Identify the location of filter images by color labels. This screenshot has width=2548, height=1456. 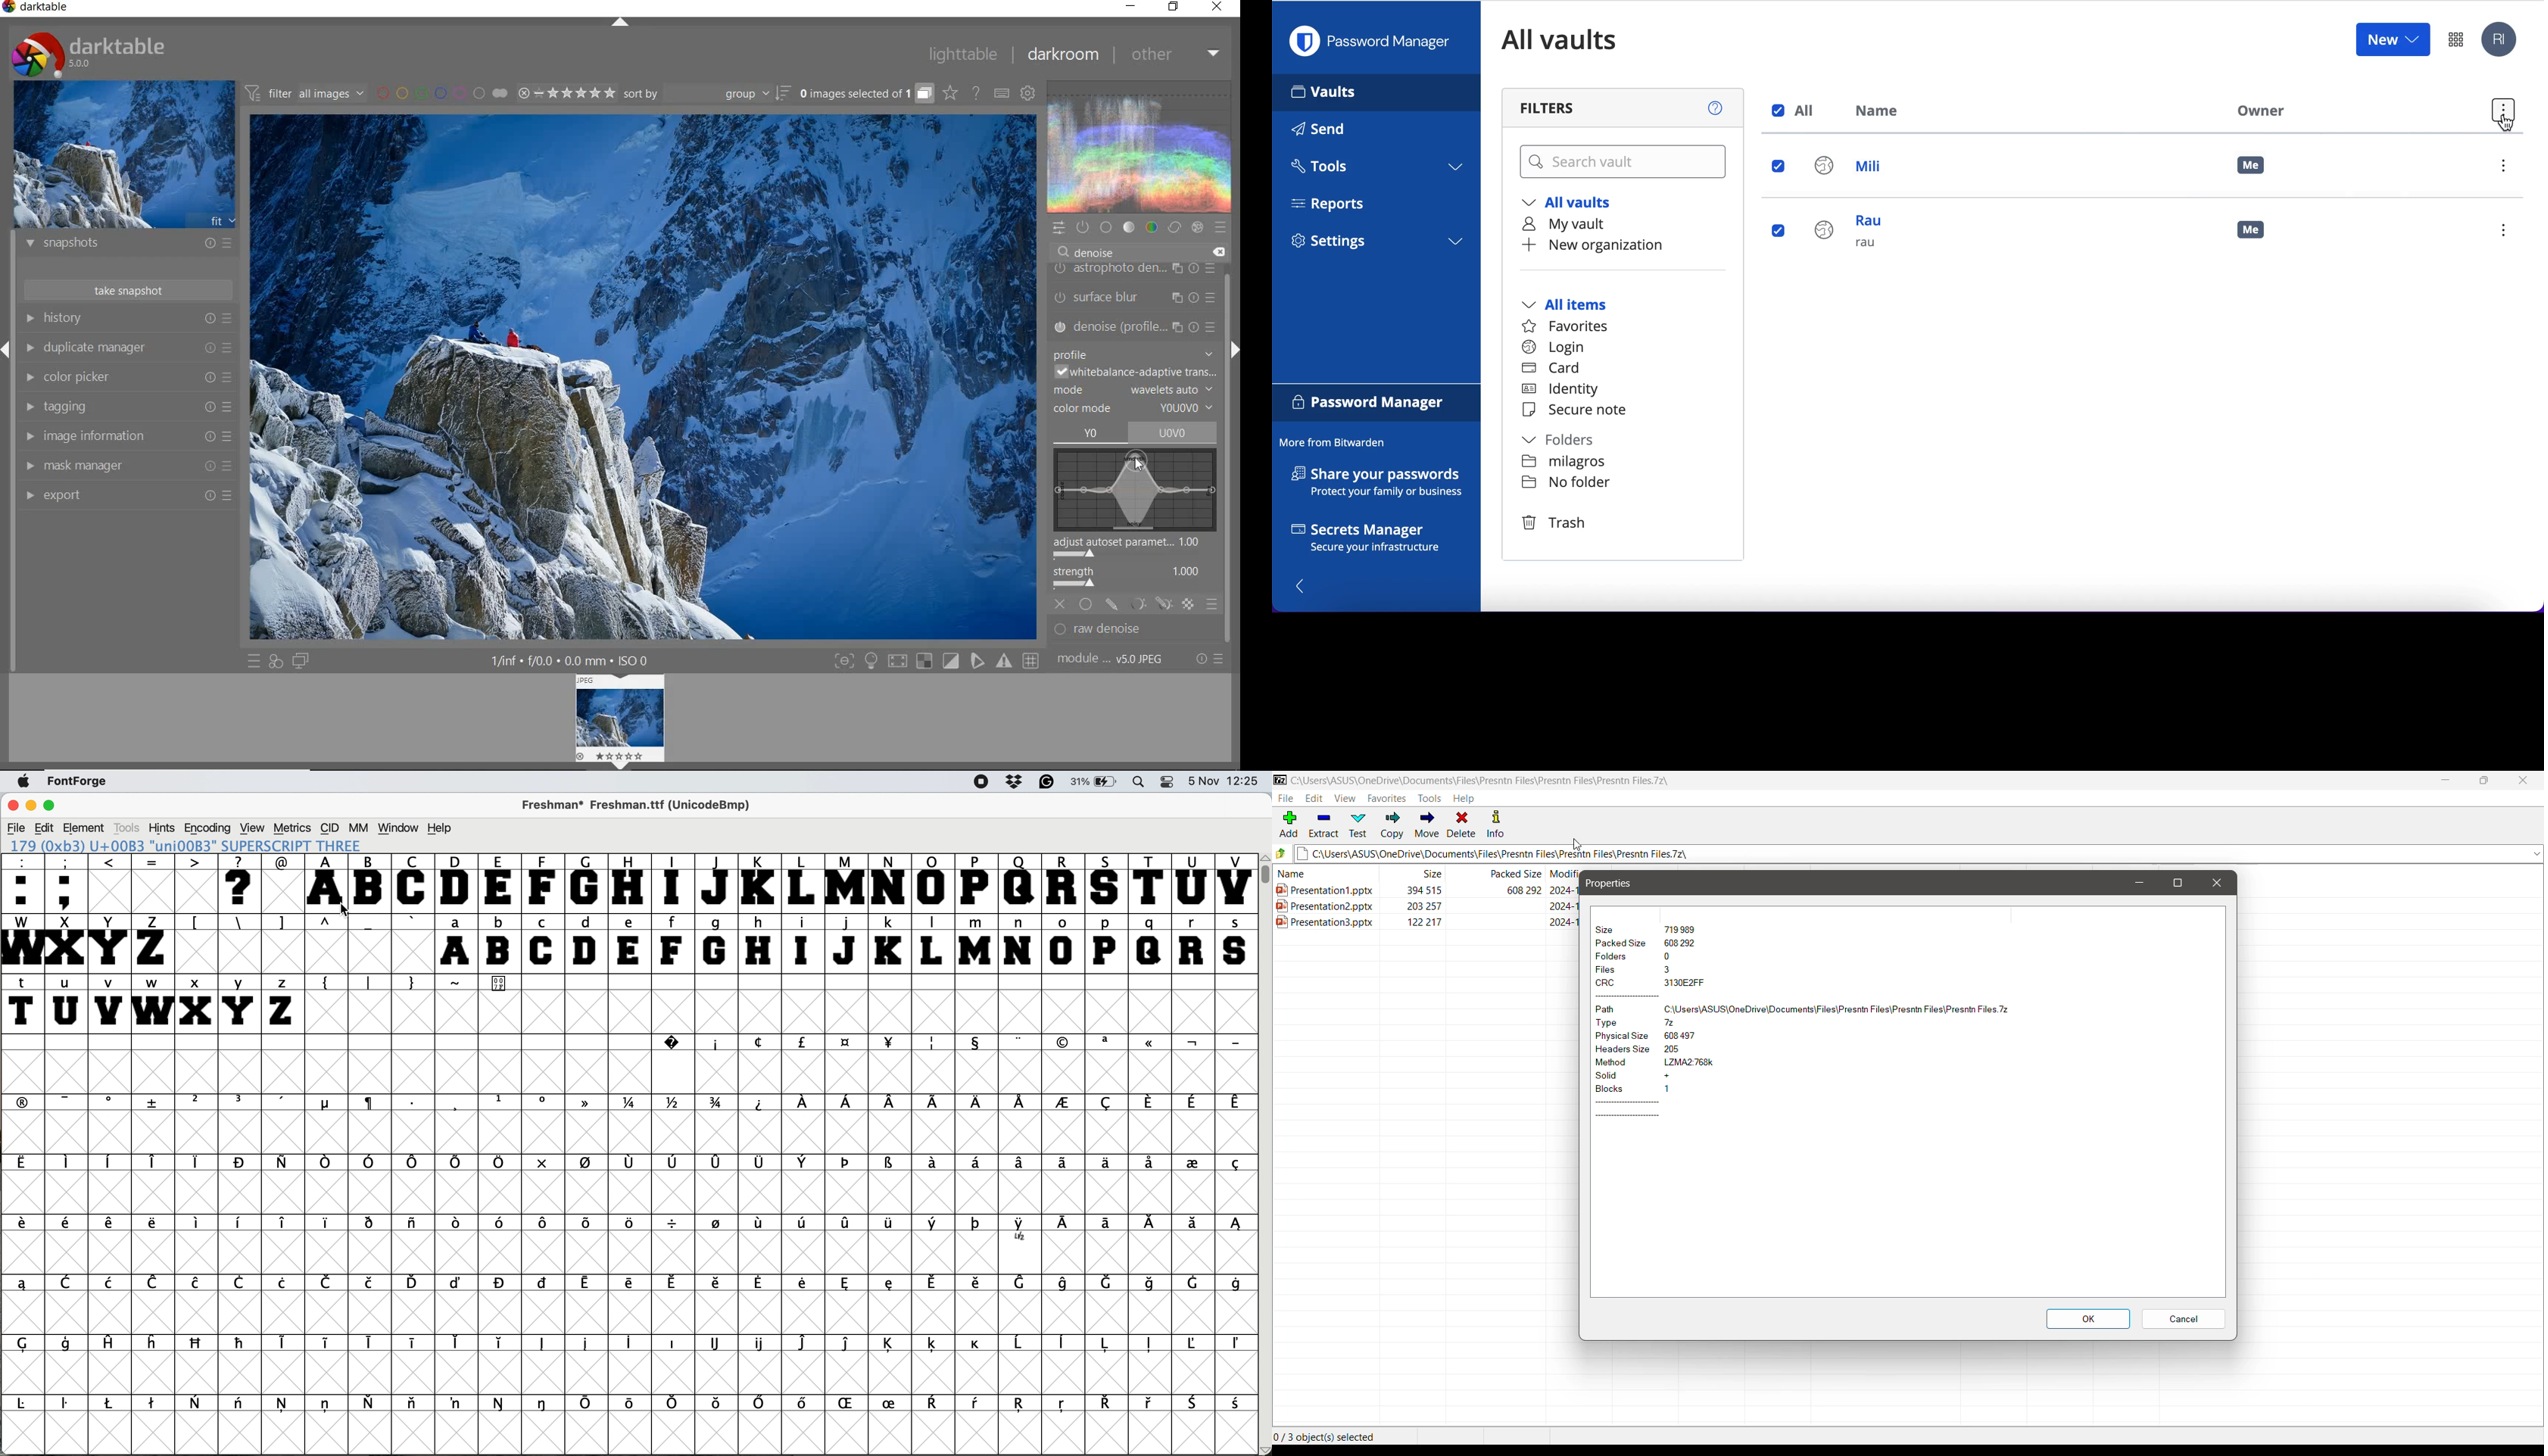
(442, 92).